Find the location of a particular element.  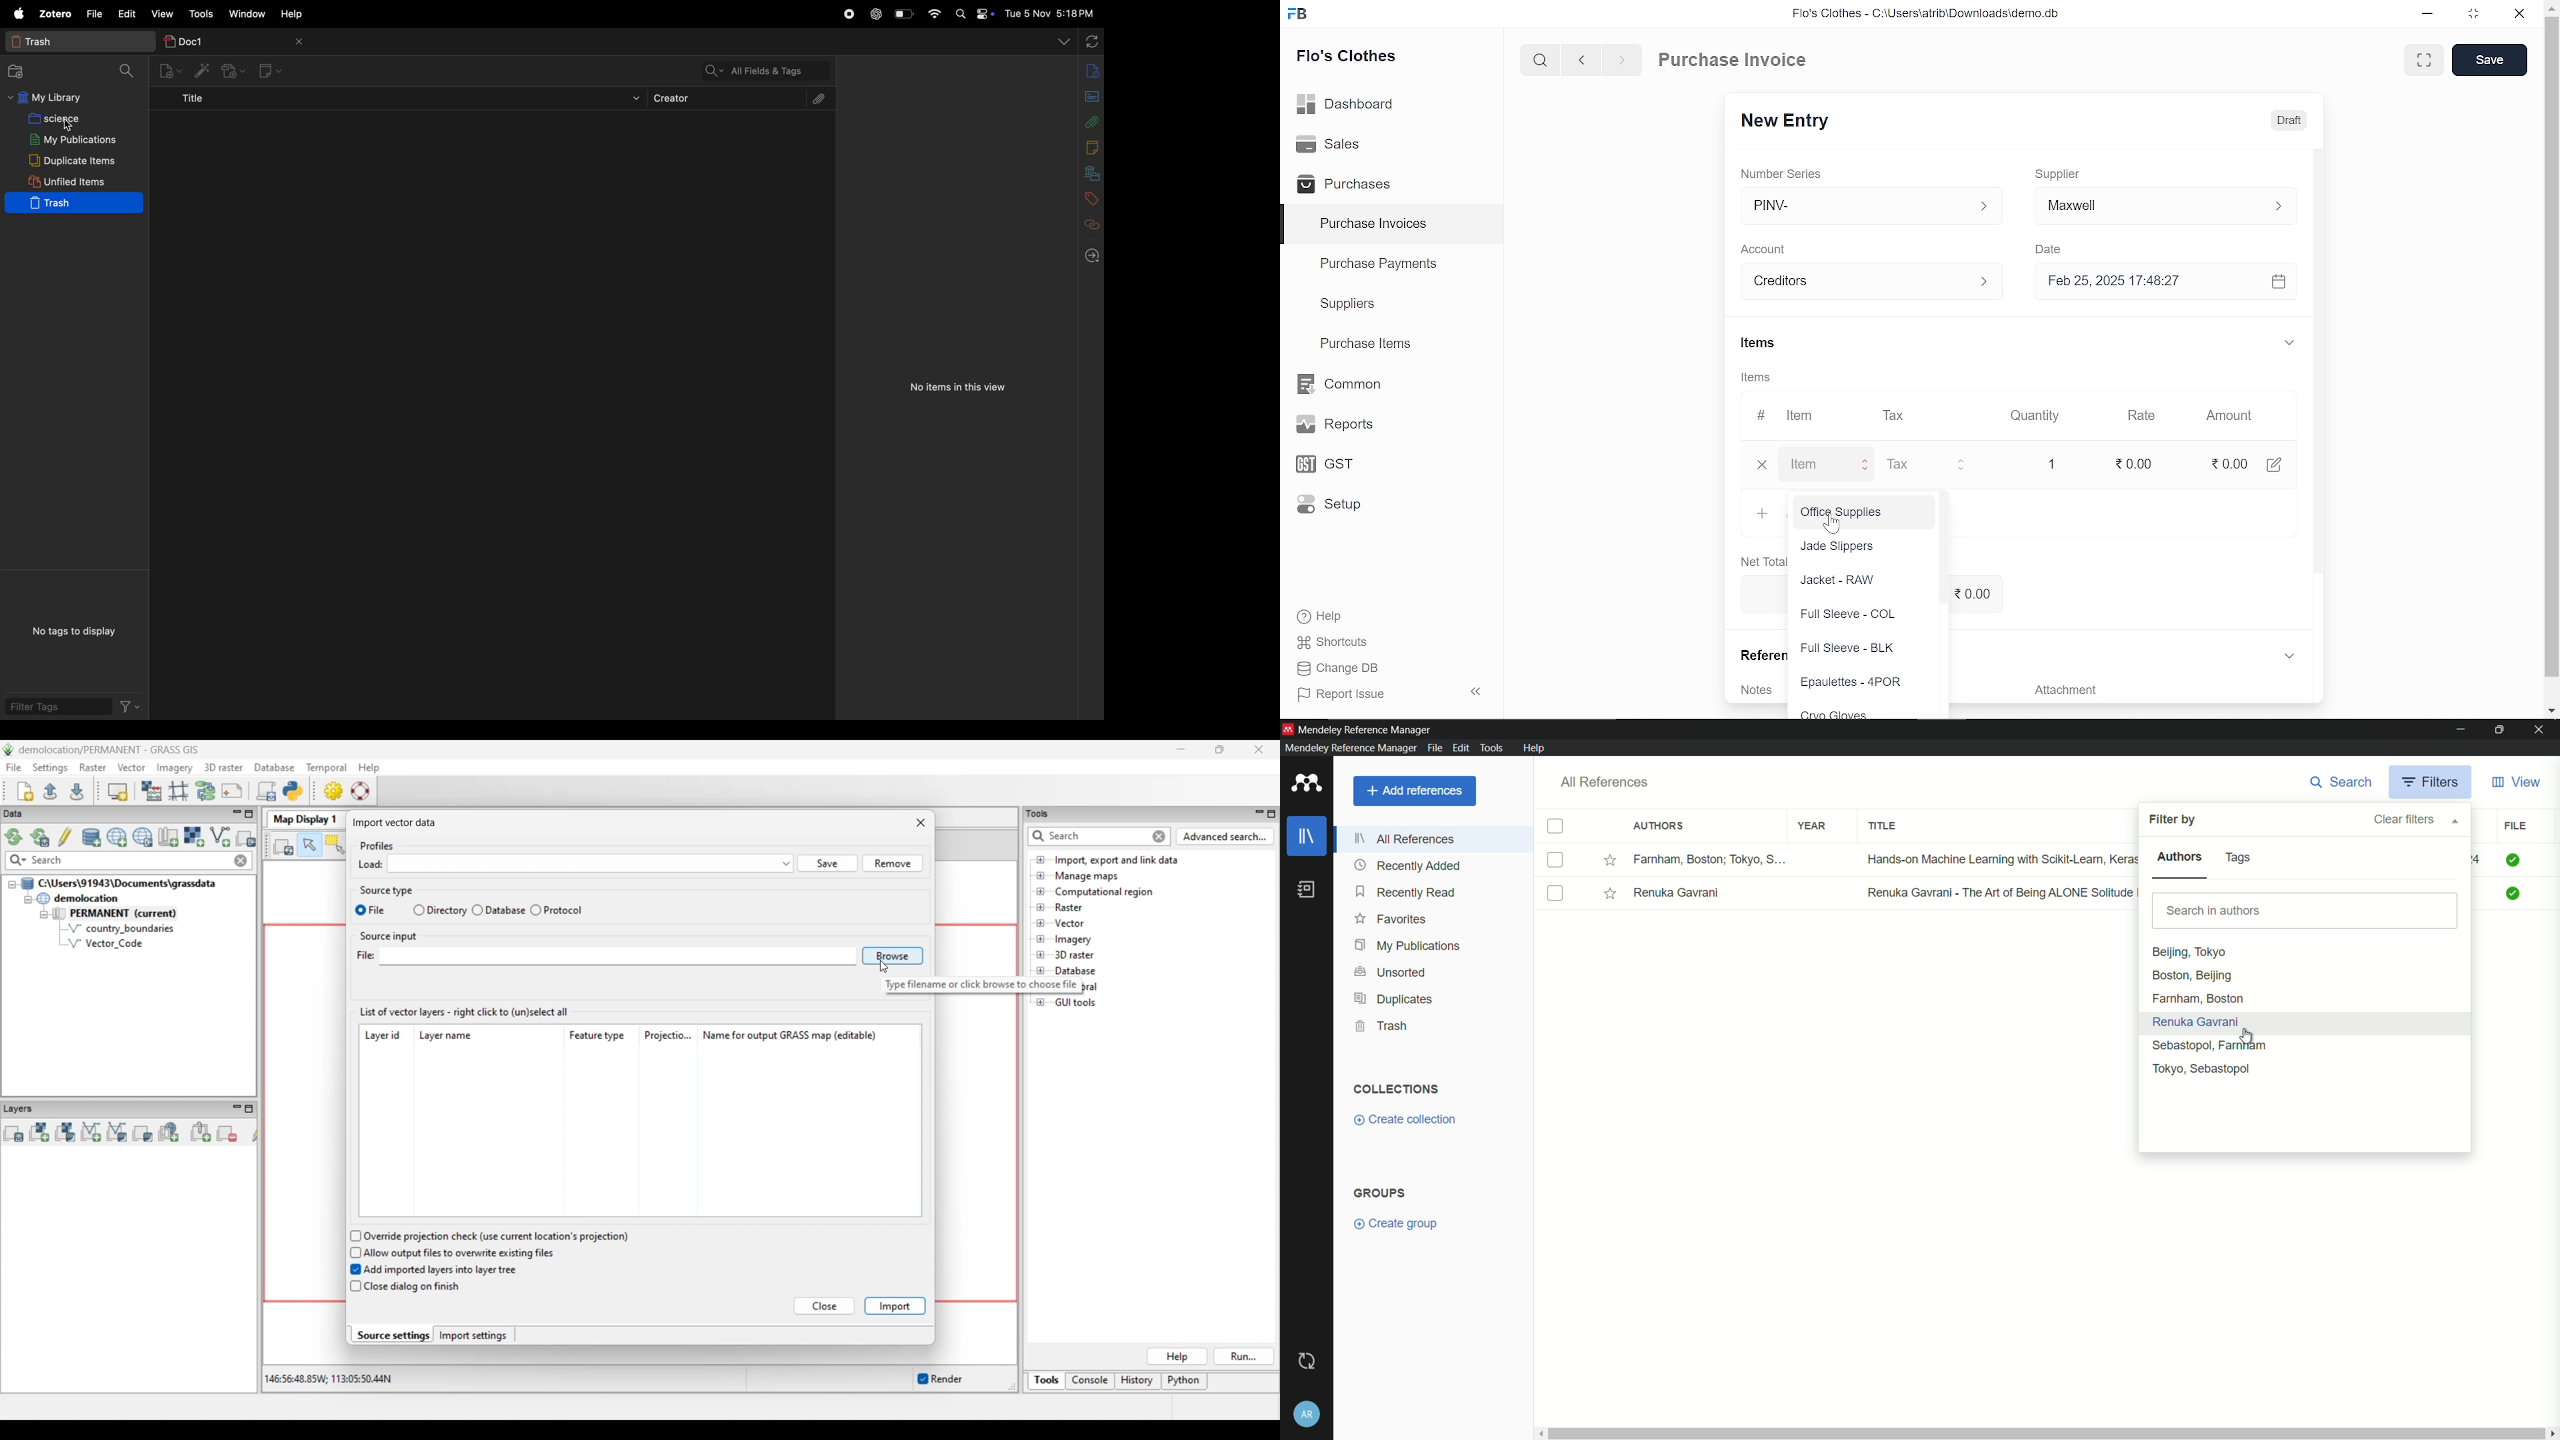

Save input is located at coordinates (828, 864).